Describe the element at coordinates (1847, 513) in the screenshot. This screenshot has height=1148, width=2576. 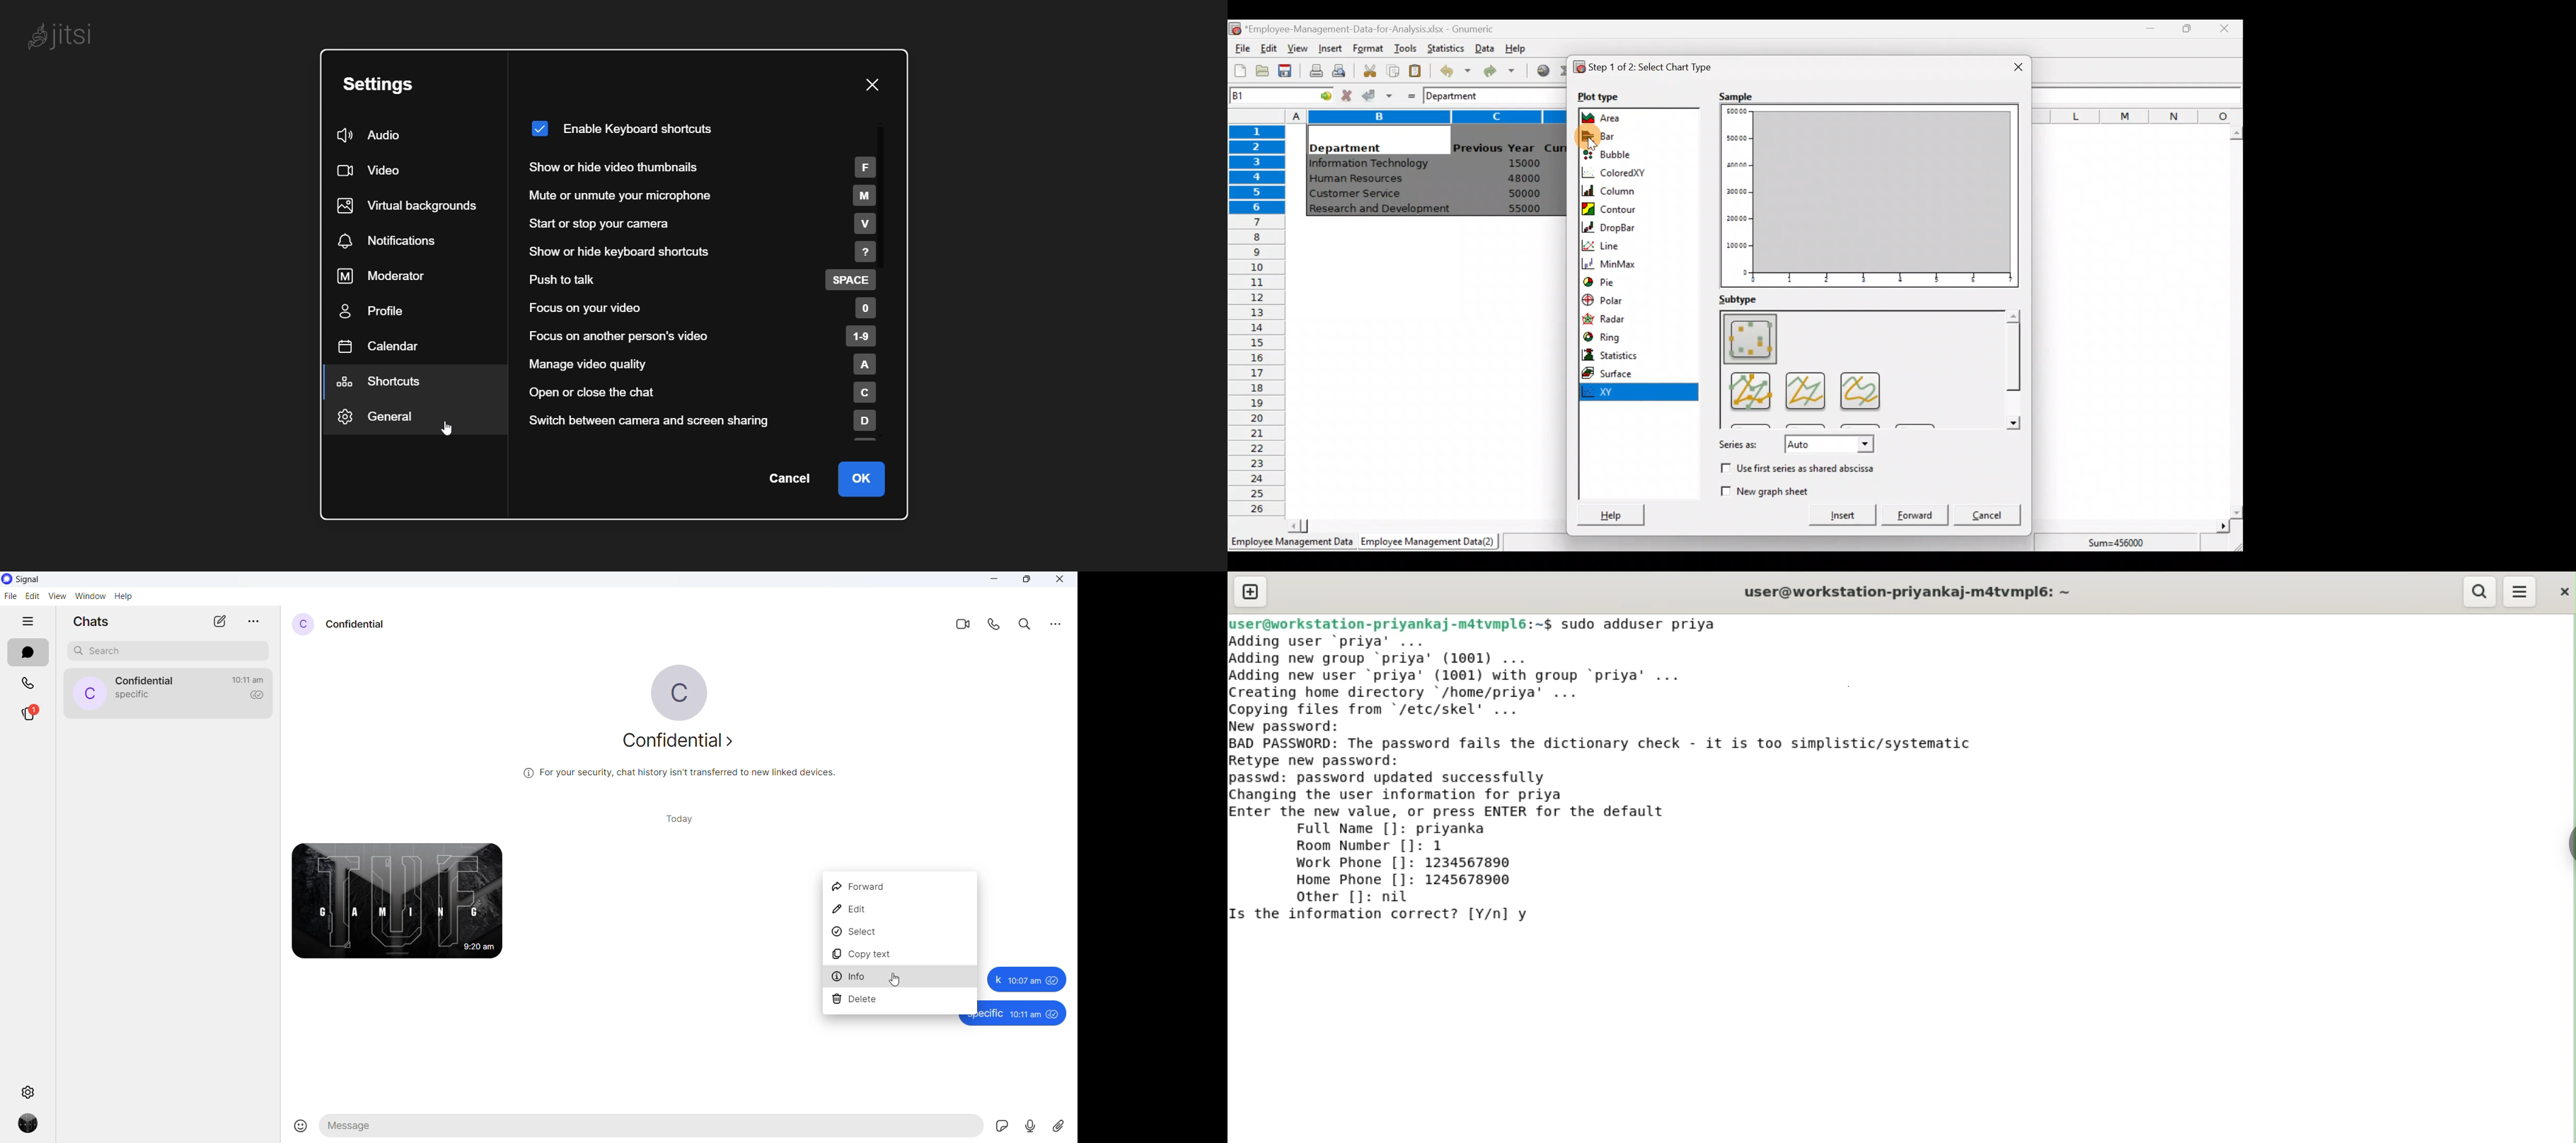
I see `Insert` at that location.